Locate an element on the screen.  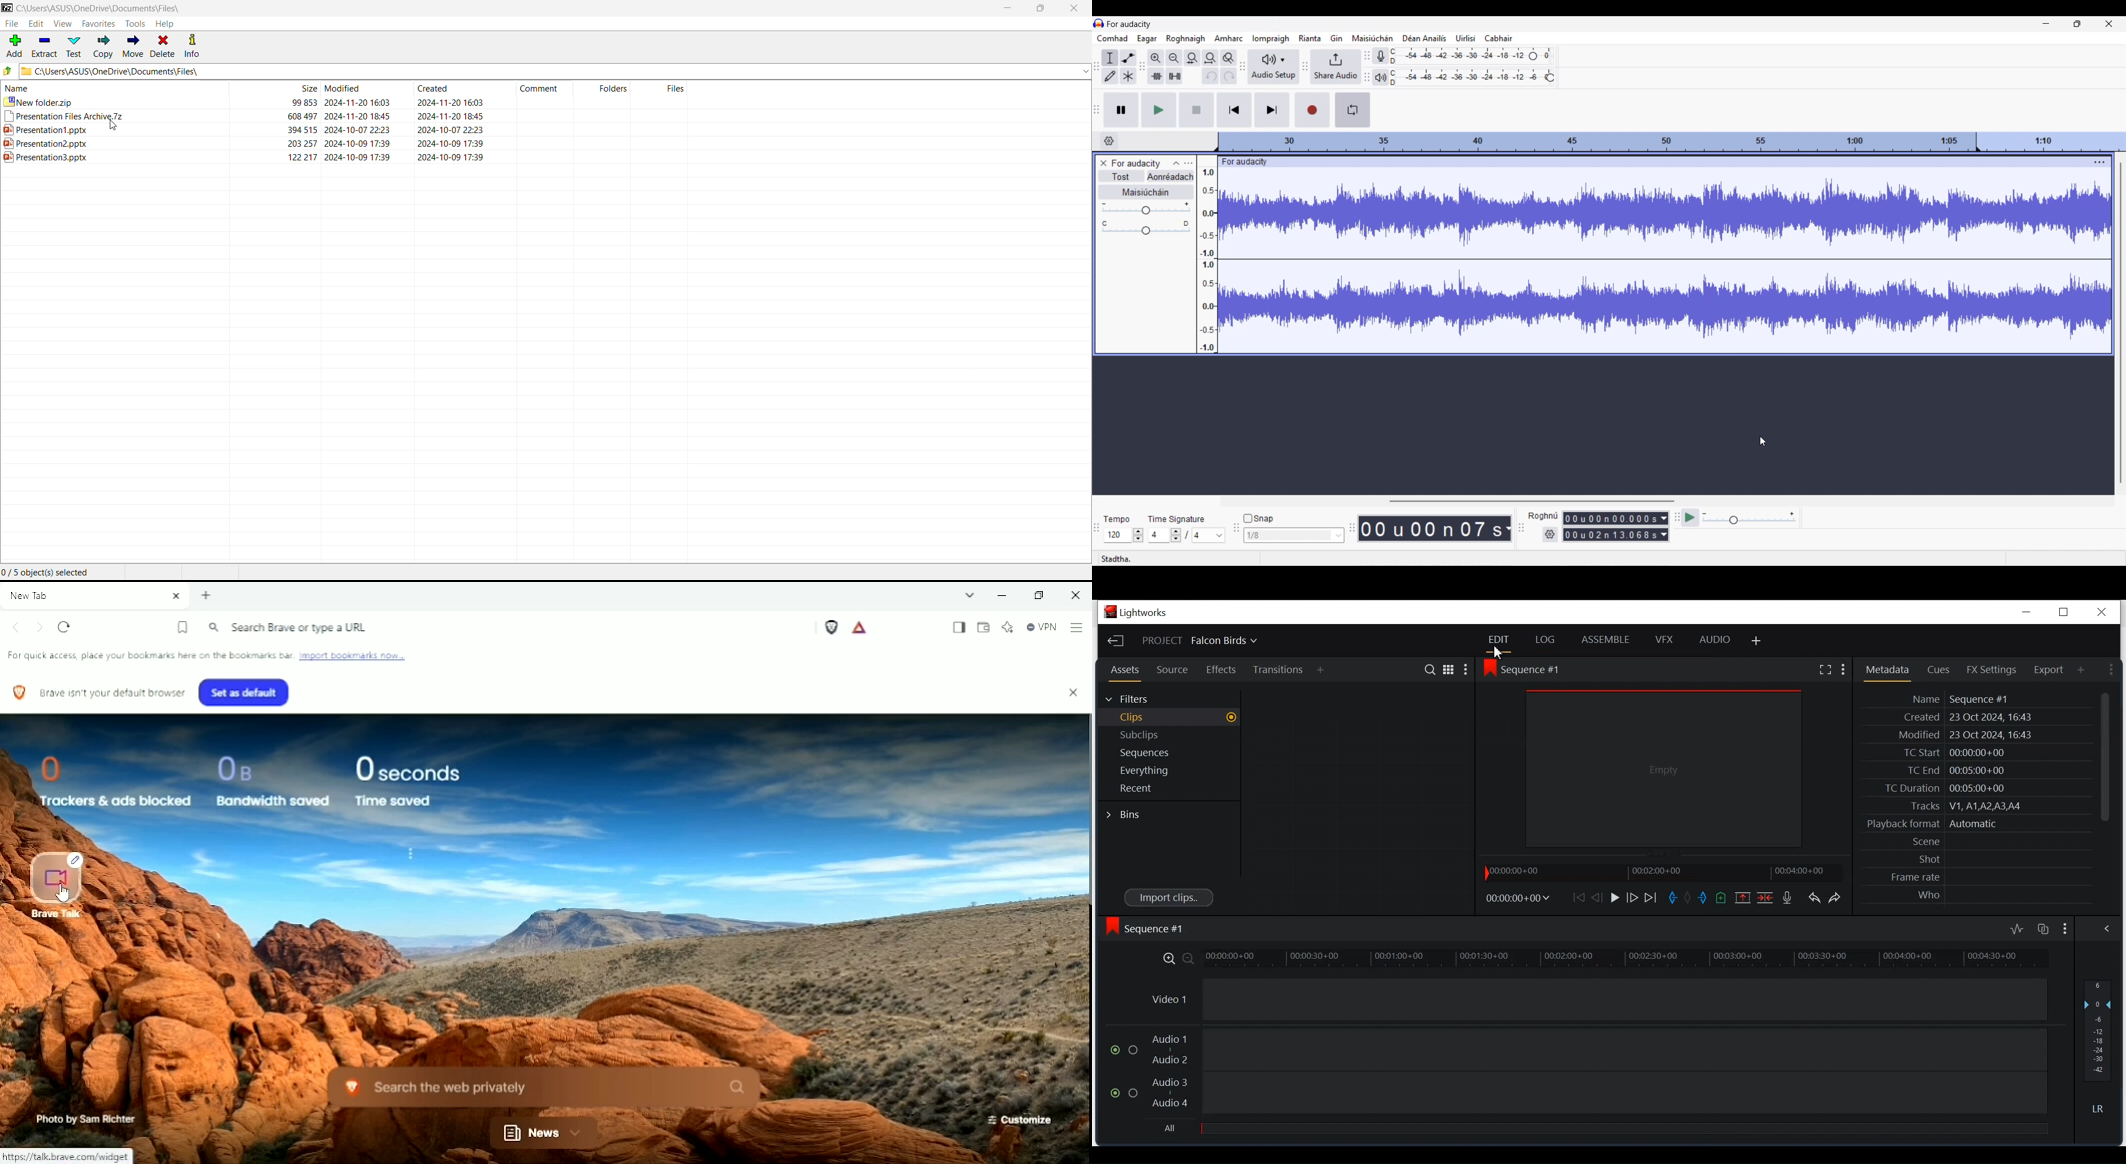
Photo by Sam Richter is located at coordinates (85, 1119).